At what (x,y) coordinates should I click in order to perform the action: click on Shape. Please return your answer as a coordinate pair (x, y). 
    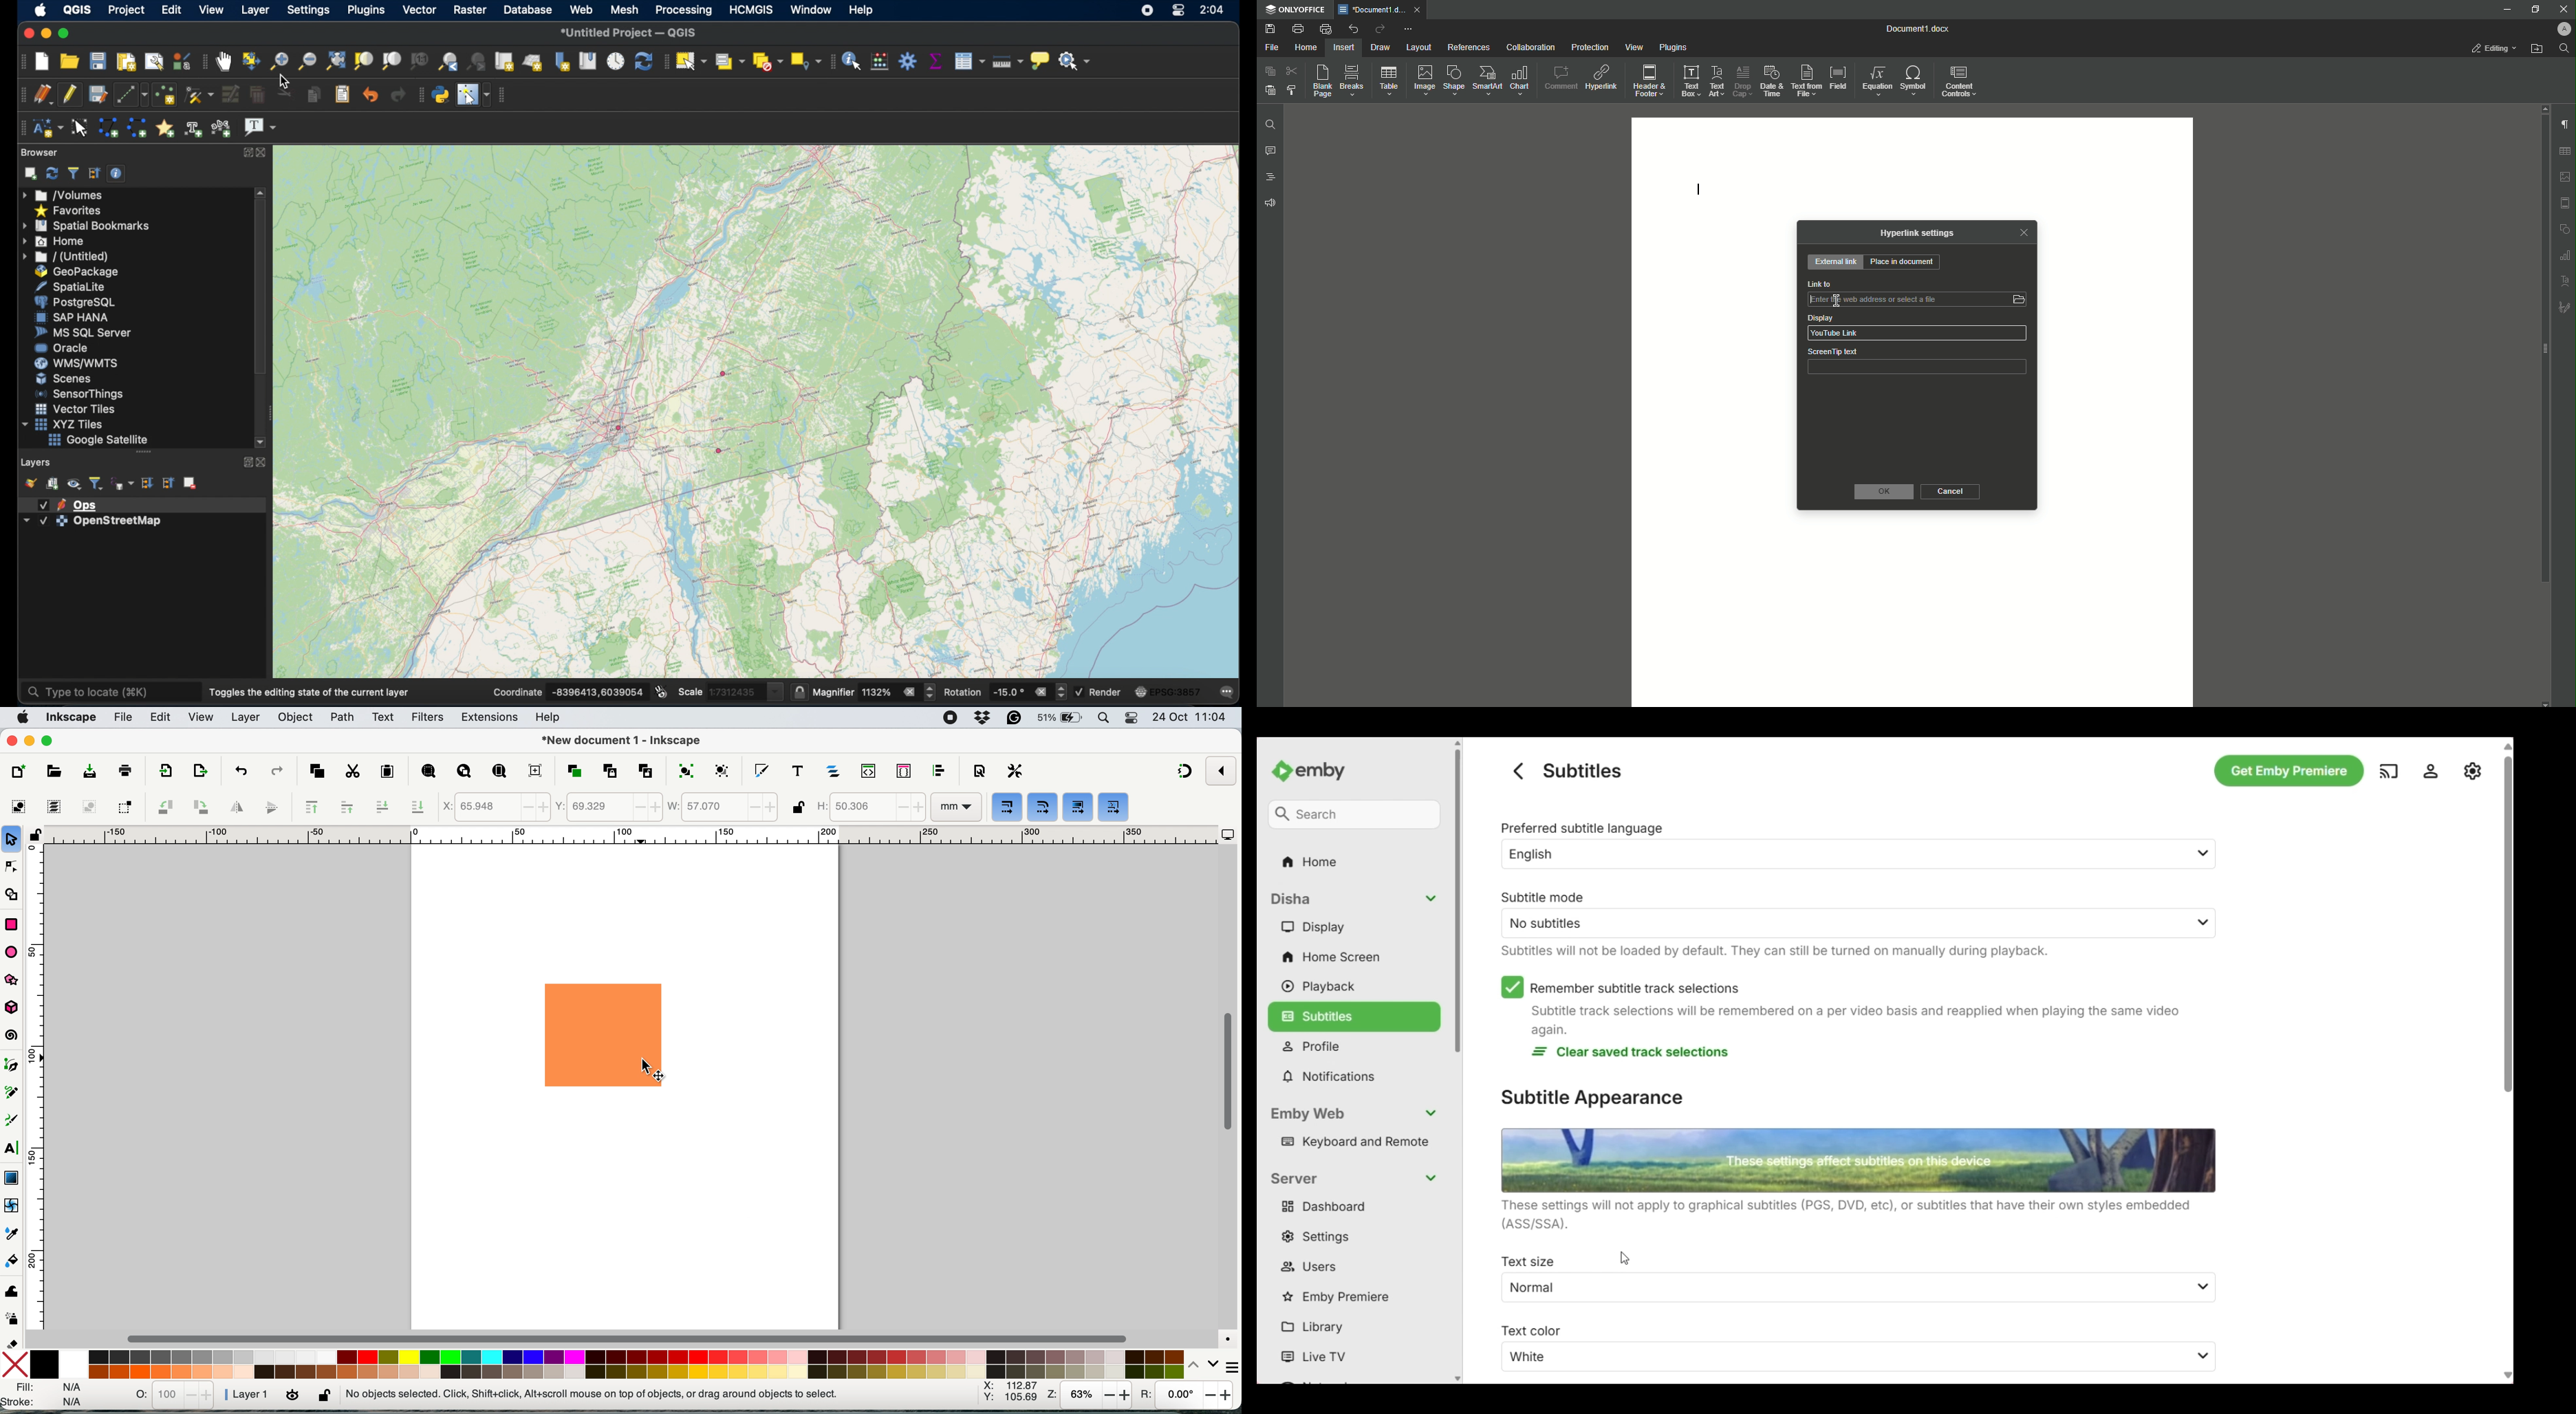
    Looking at the image, I should click on (1453, 80).